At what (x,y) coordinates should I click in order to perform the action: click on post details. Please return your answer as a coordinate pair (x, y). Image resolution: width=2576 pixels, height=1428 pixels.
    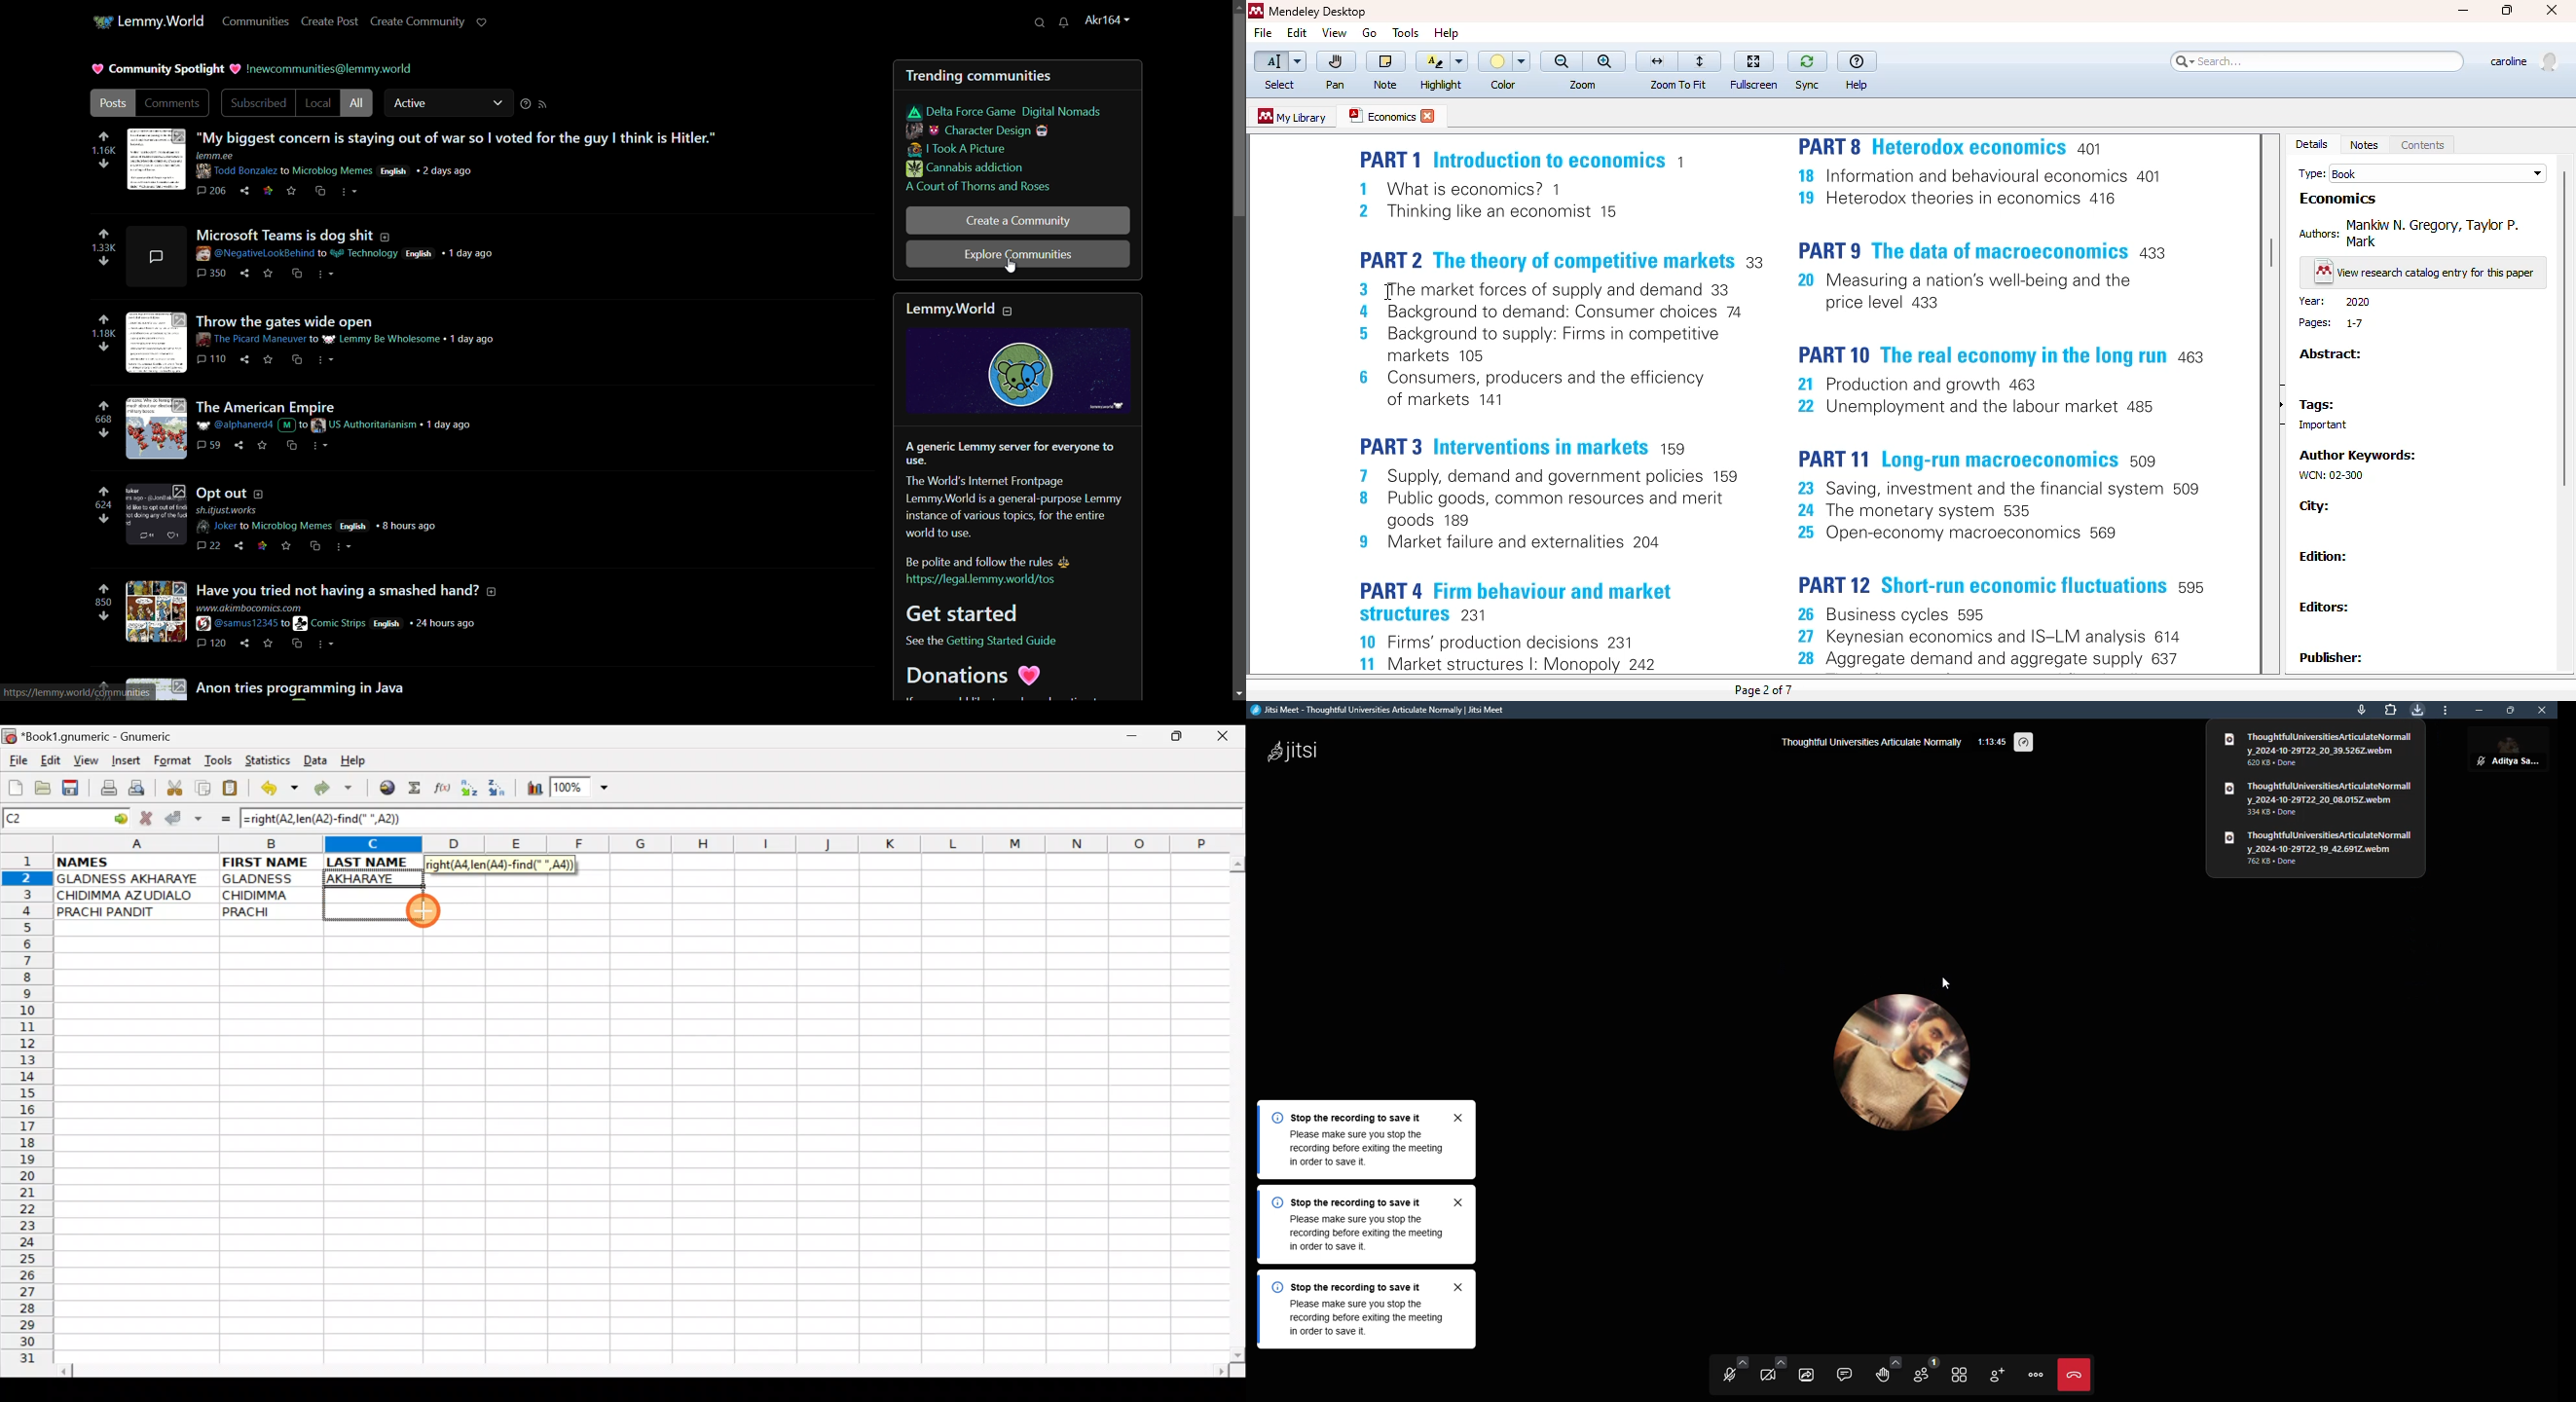
    Looking at the image, I should click on (341, 619).